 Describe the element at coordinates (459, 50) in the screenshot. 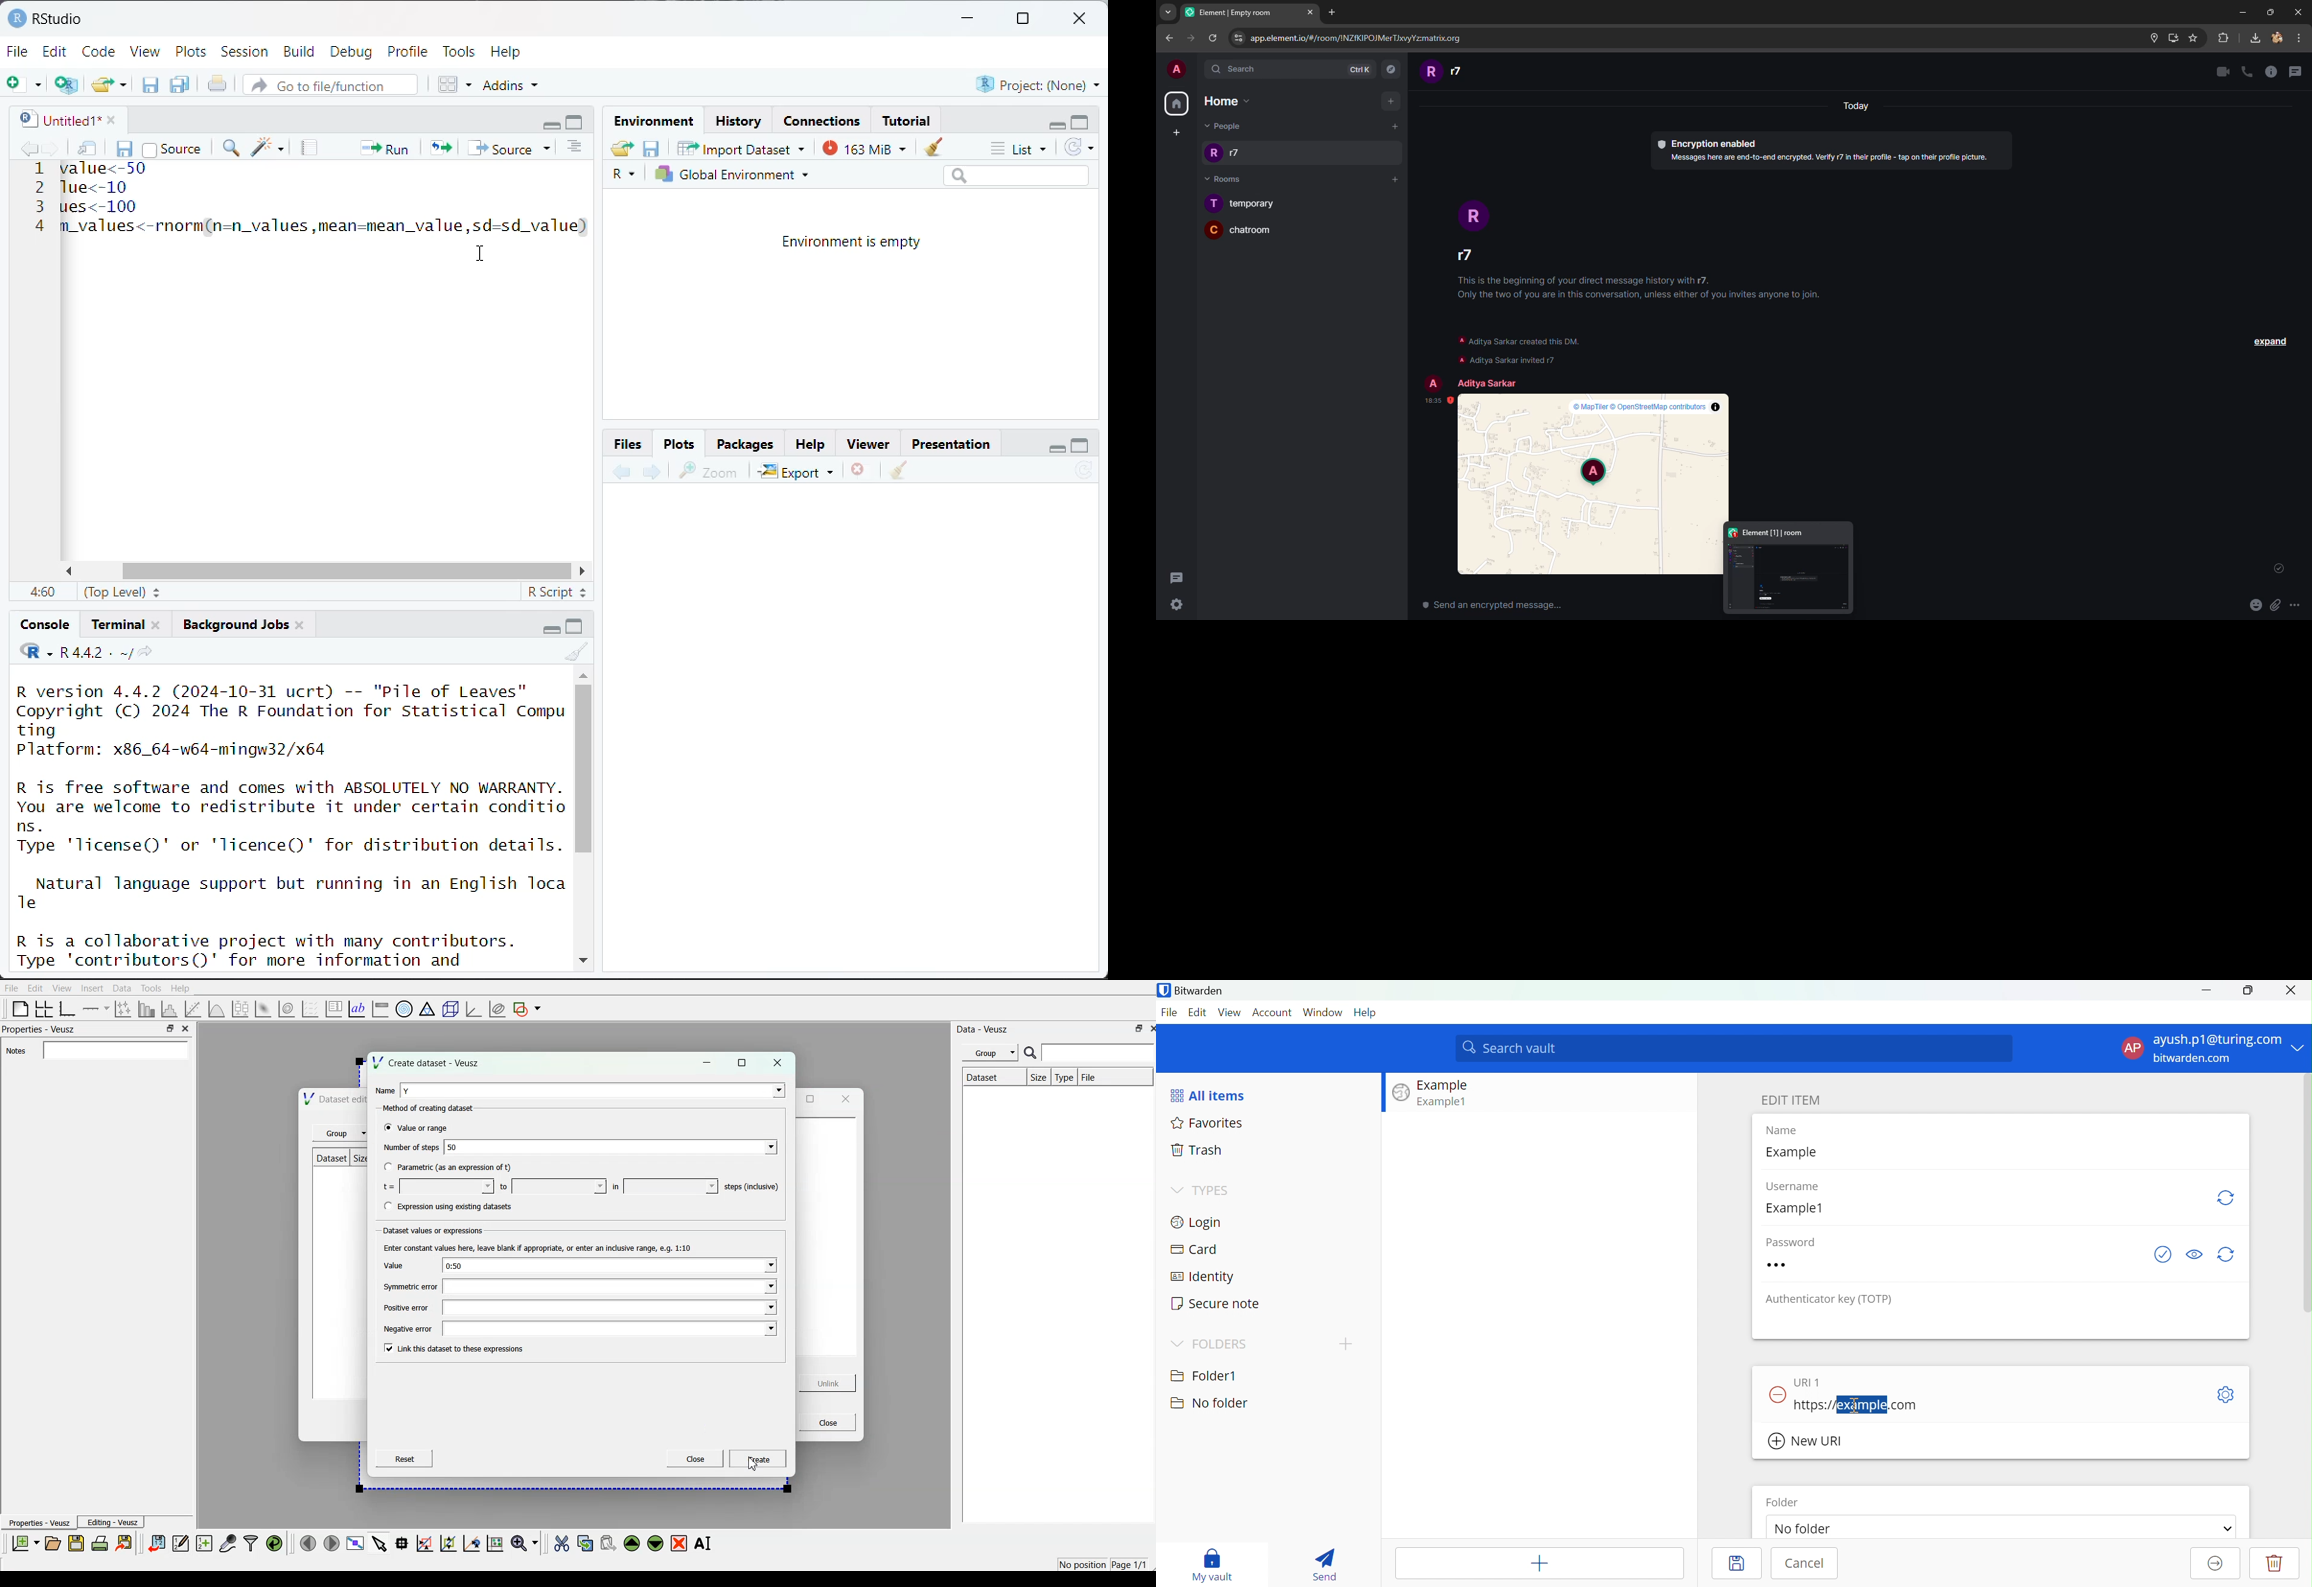

I see `Tools` at that location.